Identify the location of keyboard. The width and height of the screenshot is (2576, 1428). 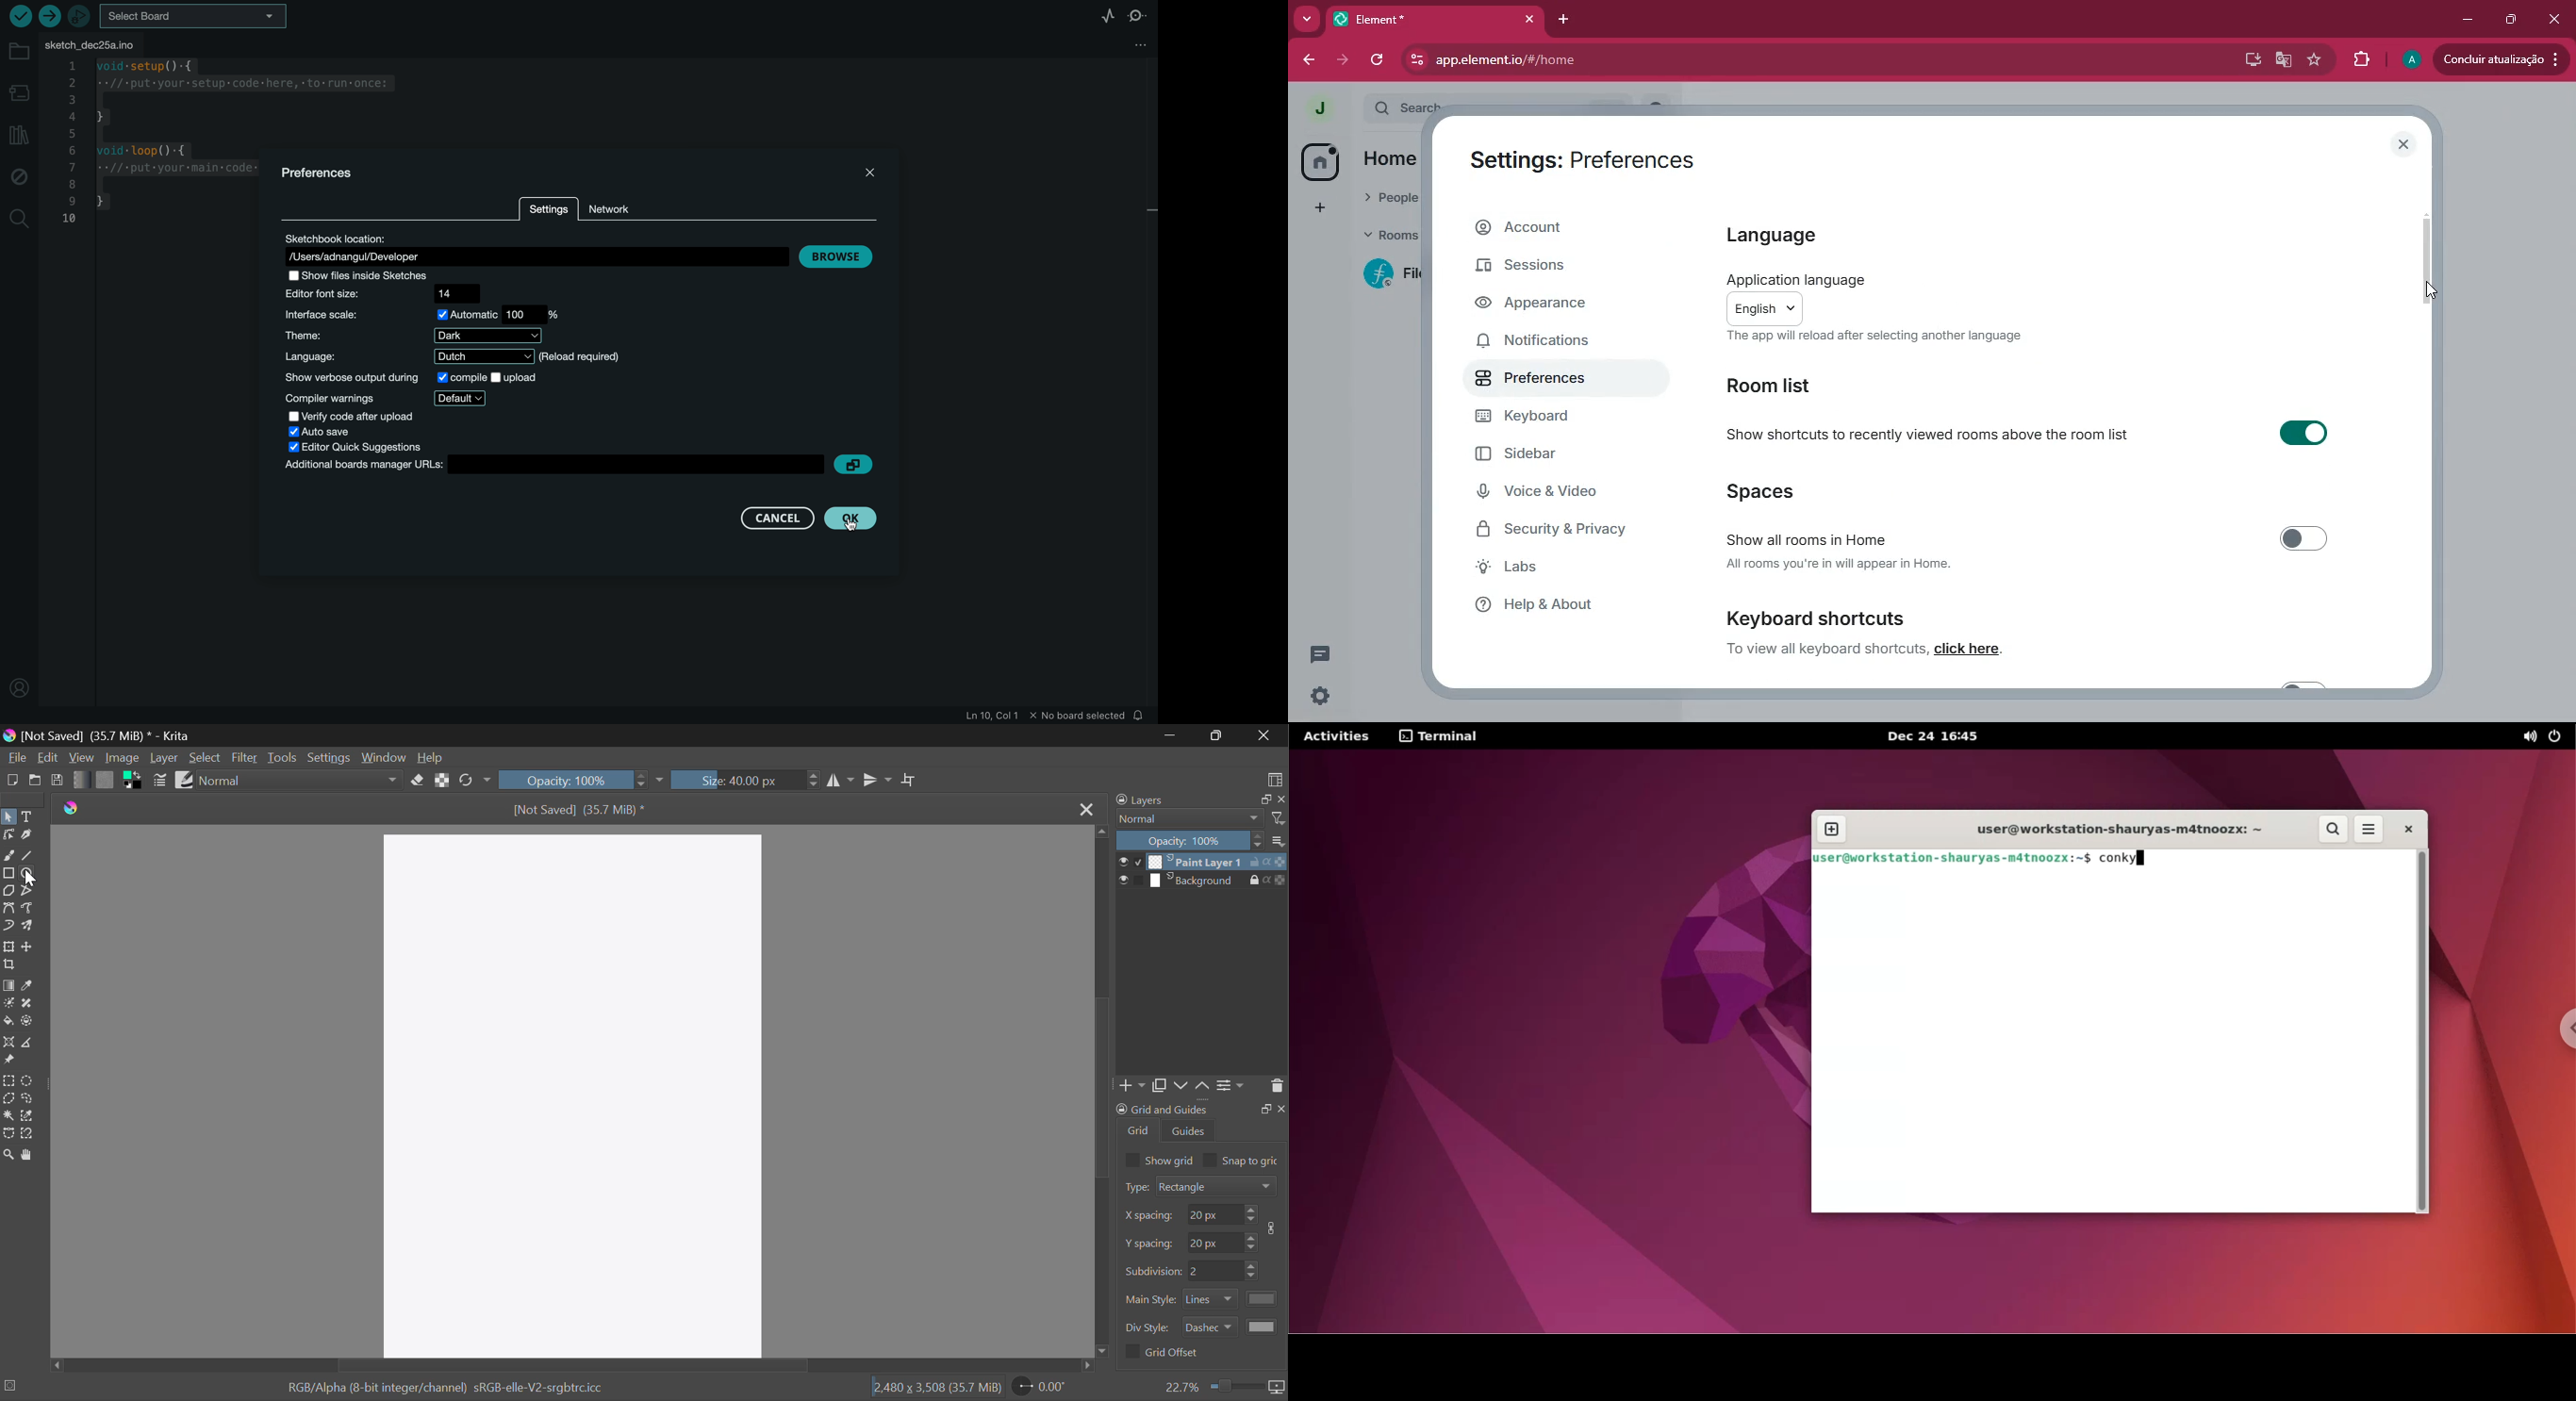
(1556, 417).